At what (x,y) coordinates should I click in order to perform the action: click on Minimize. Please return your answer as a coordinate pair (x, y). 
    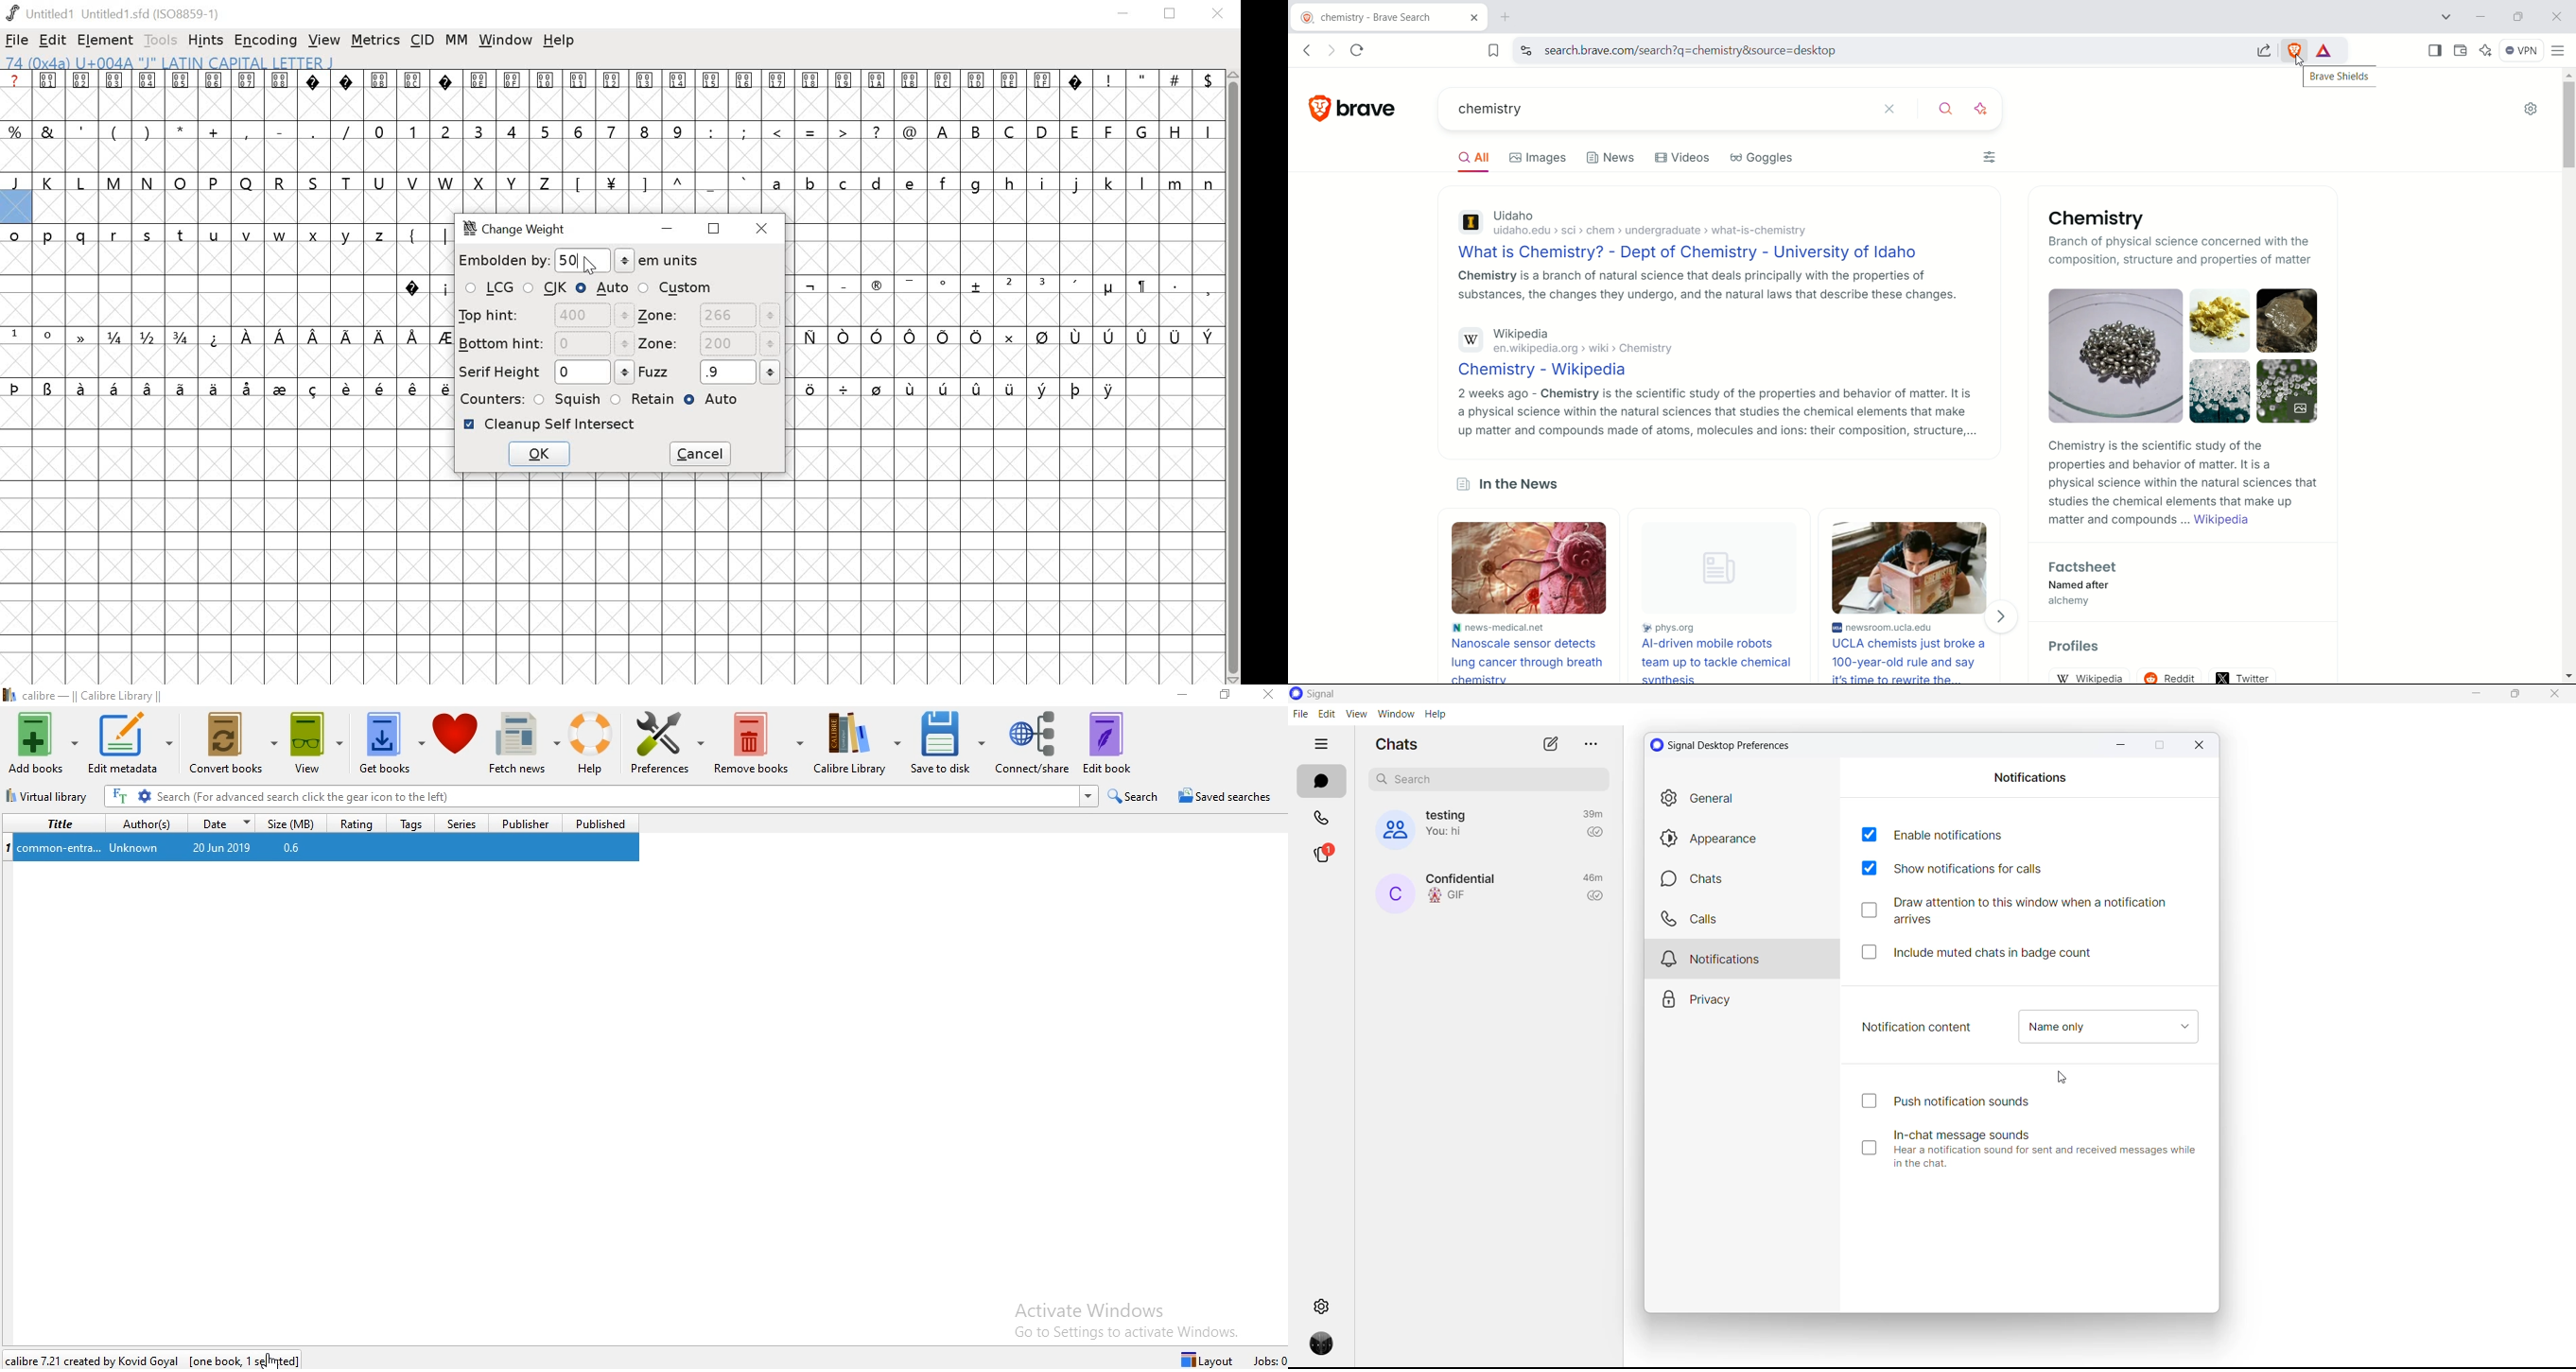
    Looking at the image, I should click on (2116, 743).